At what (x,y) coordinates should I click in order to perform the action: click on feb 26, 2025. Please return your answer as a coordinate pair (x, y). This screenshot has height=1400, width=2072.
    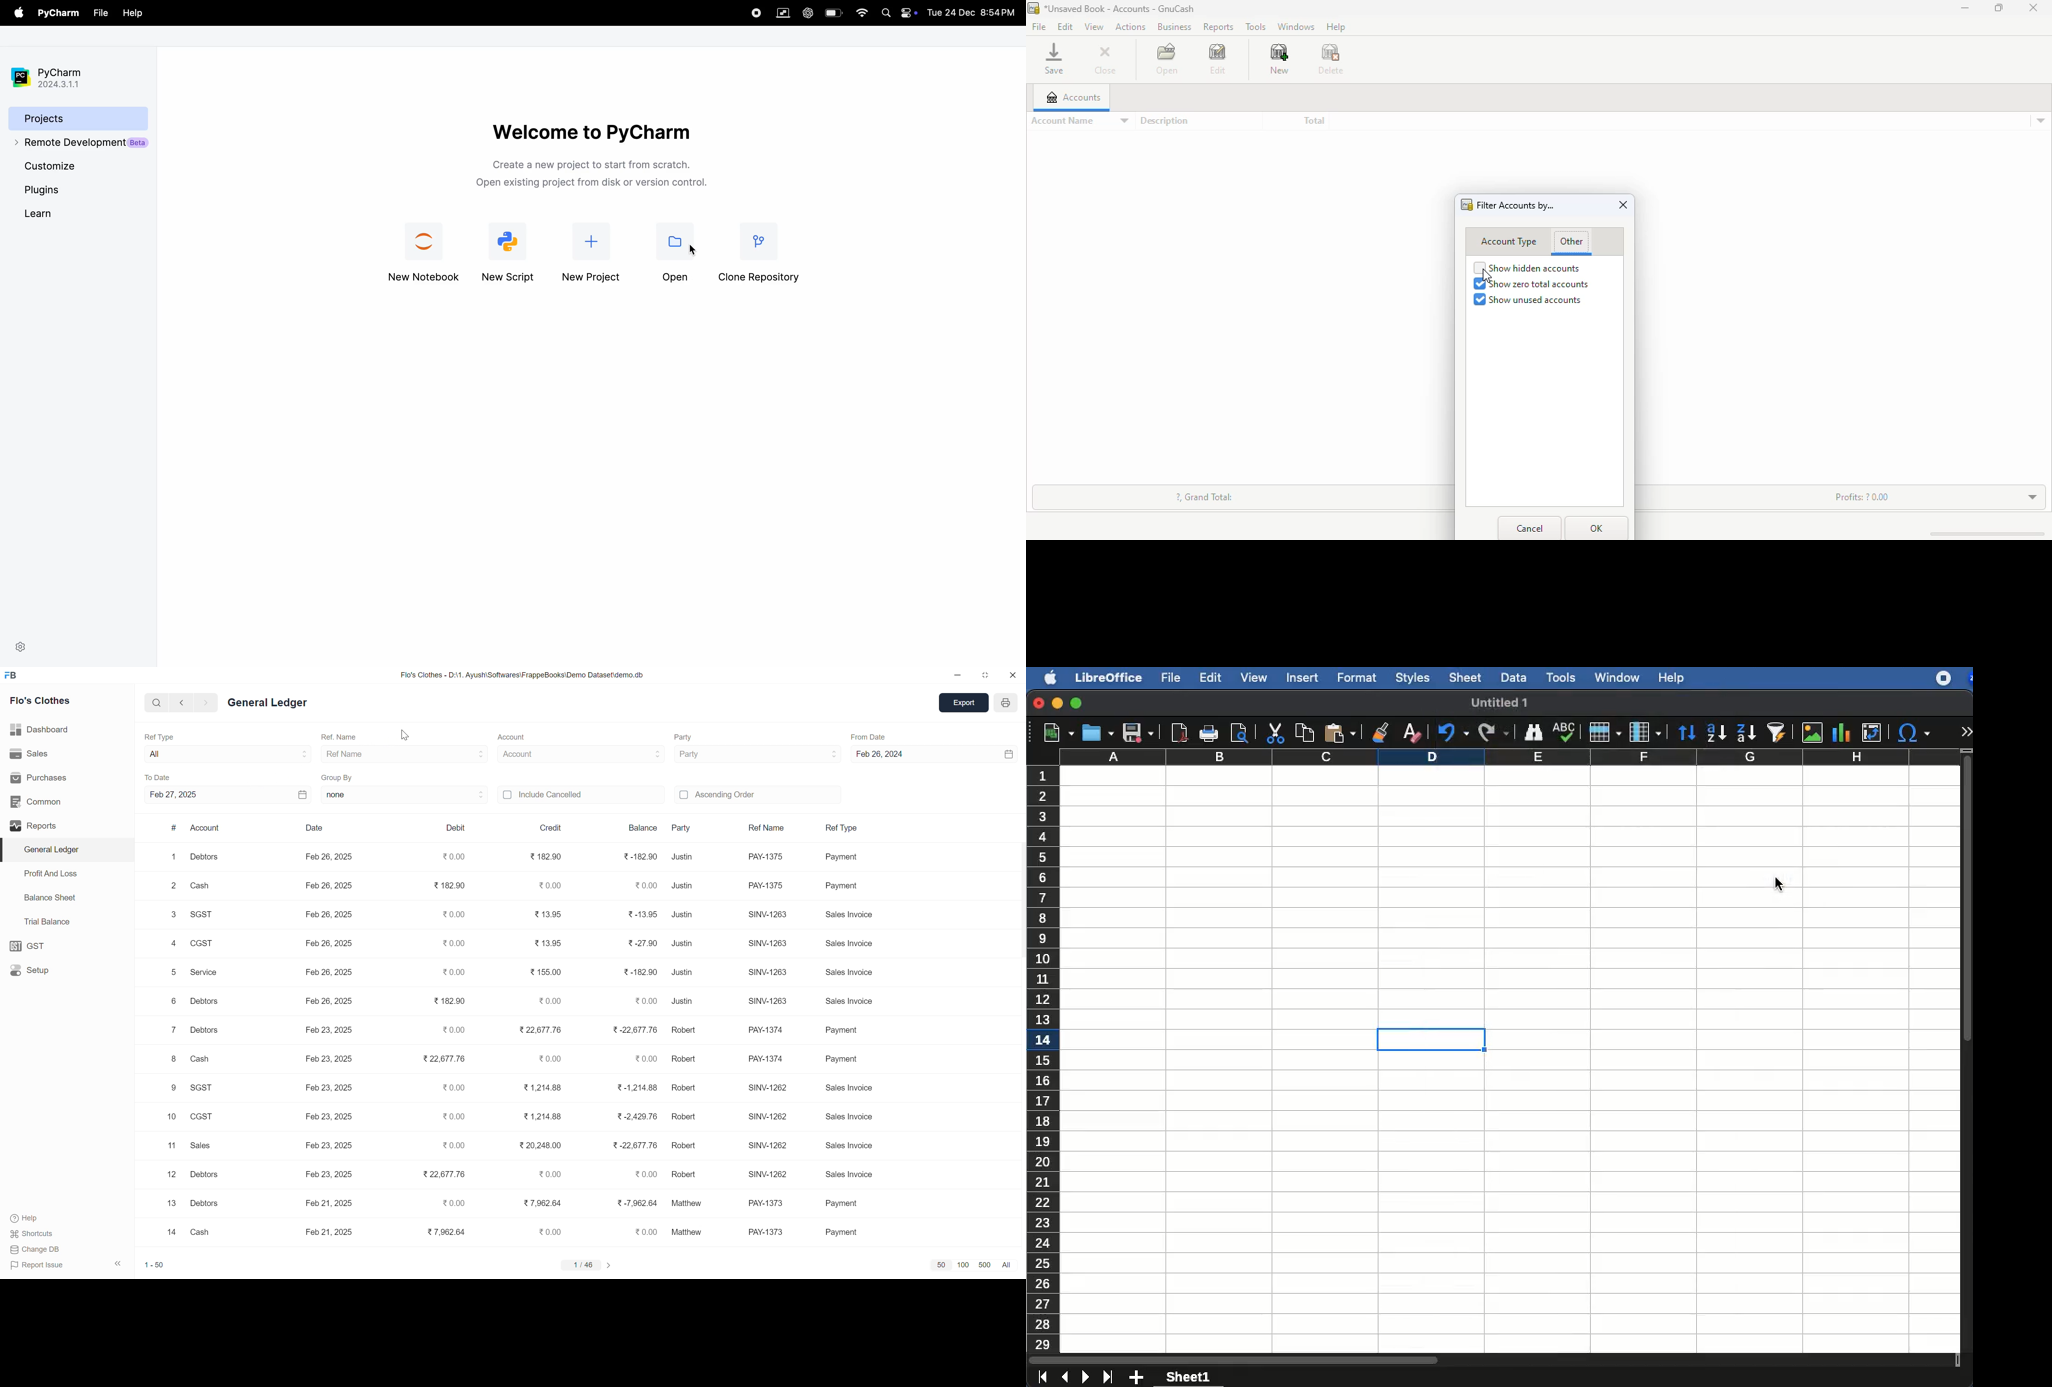
    Looking at the image, I should click on (329, 1087).